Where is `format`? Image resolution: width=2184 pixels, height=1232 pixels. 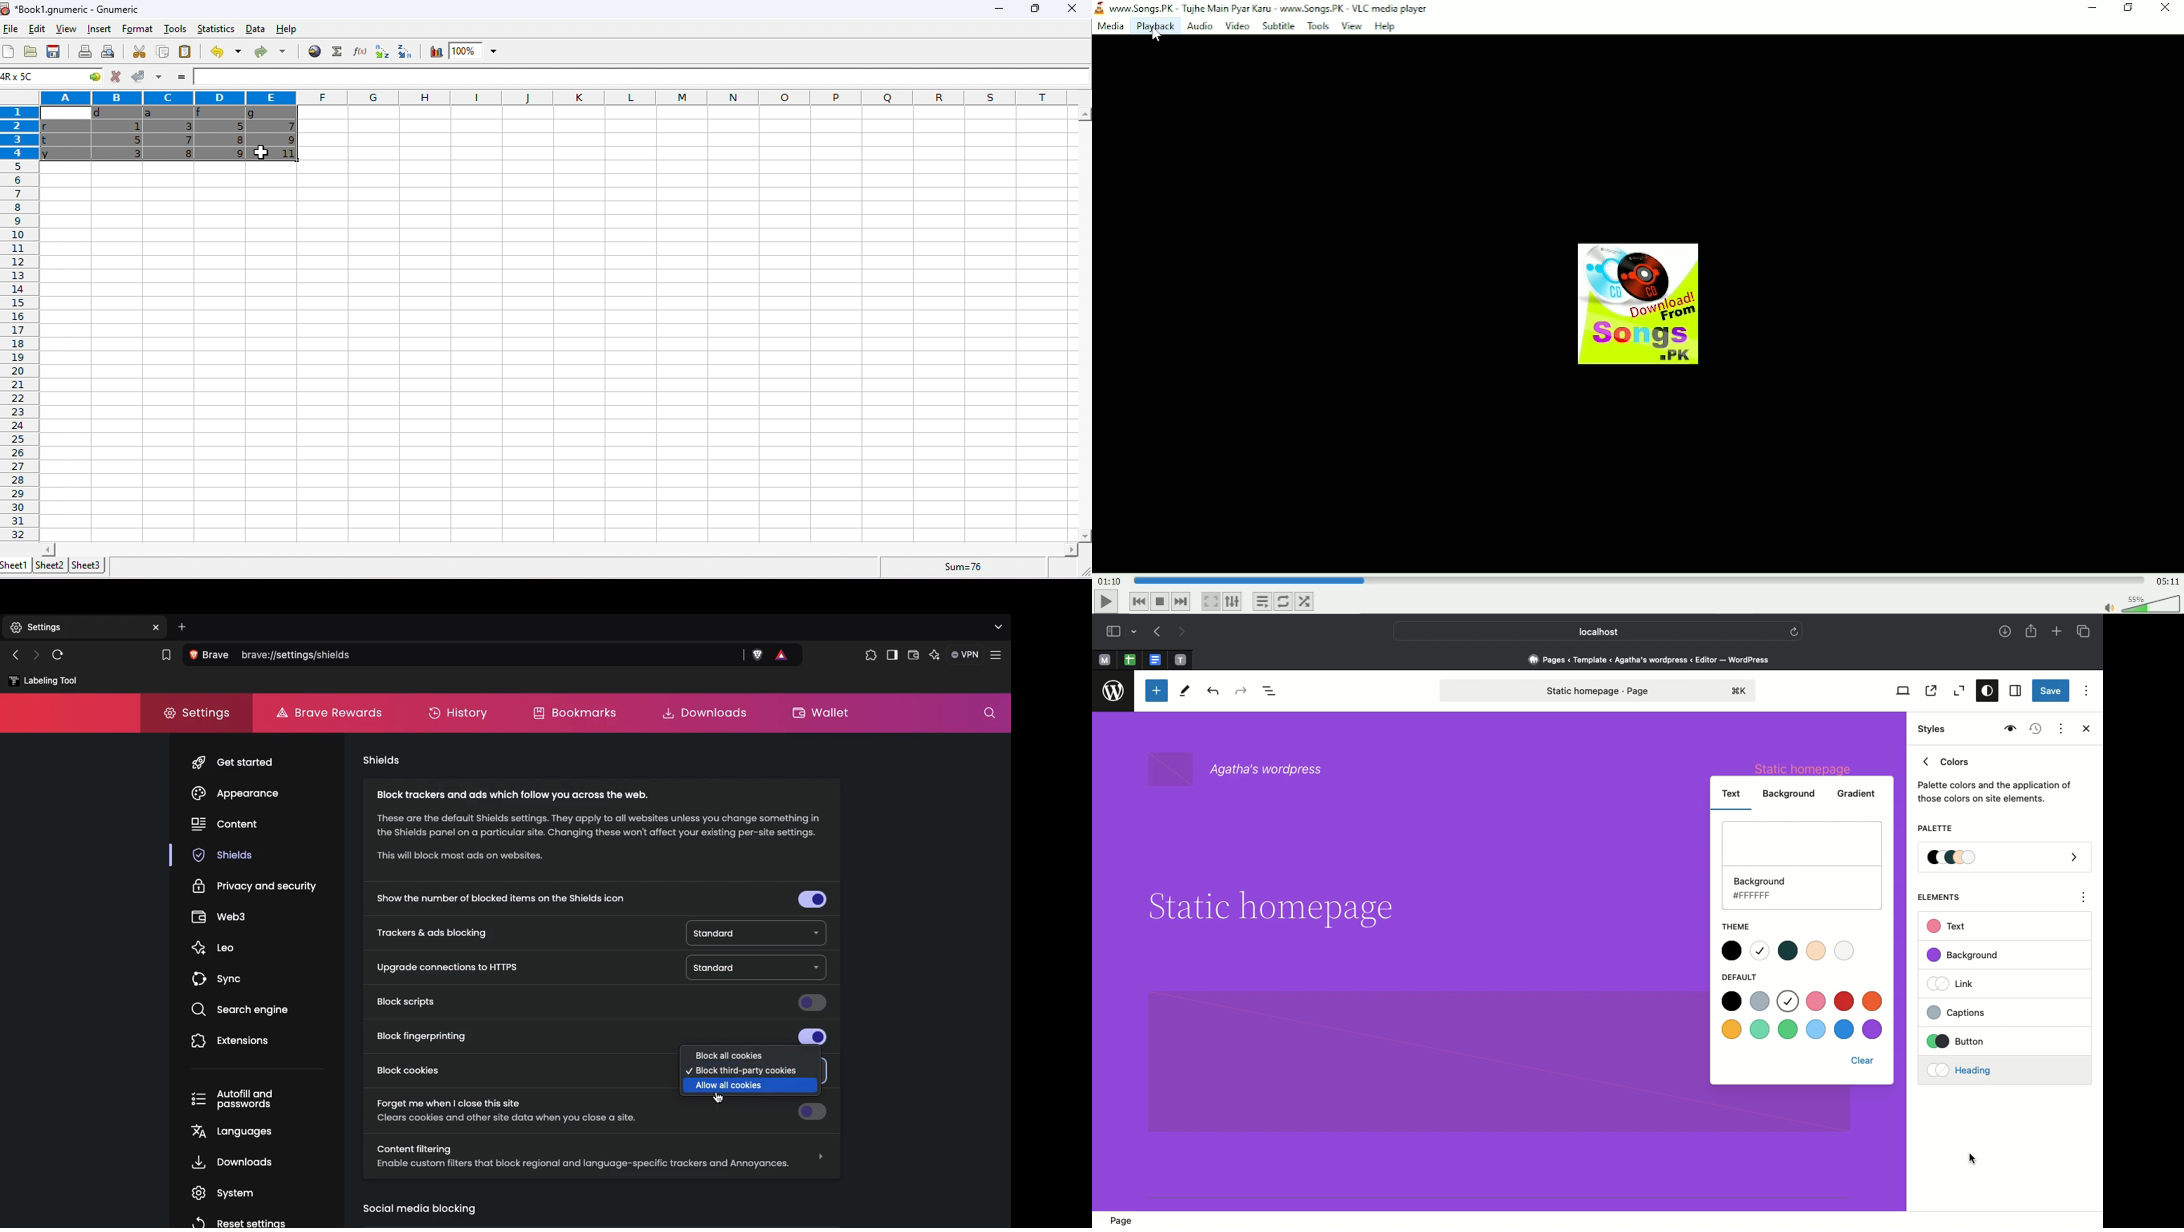
format is located at coordinates (139, 28).